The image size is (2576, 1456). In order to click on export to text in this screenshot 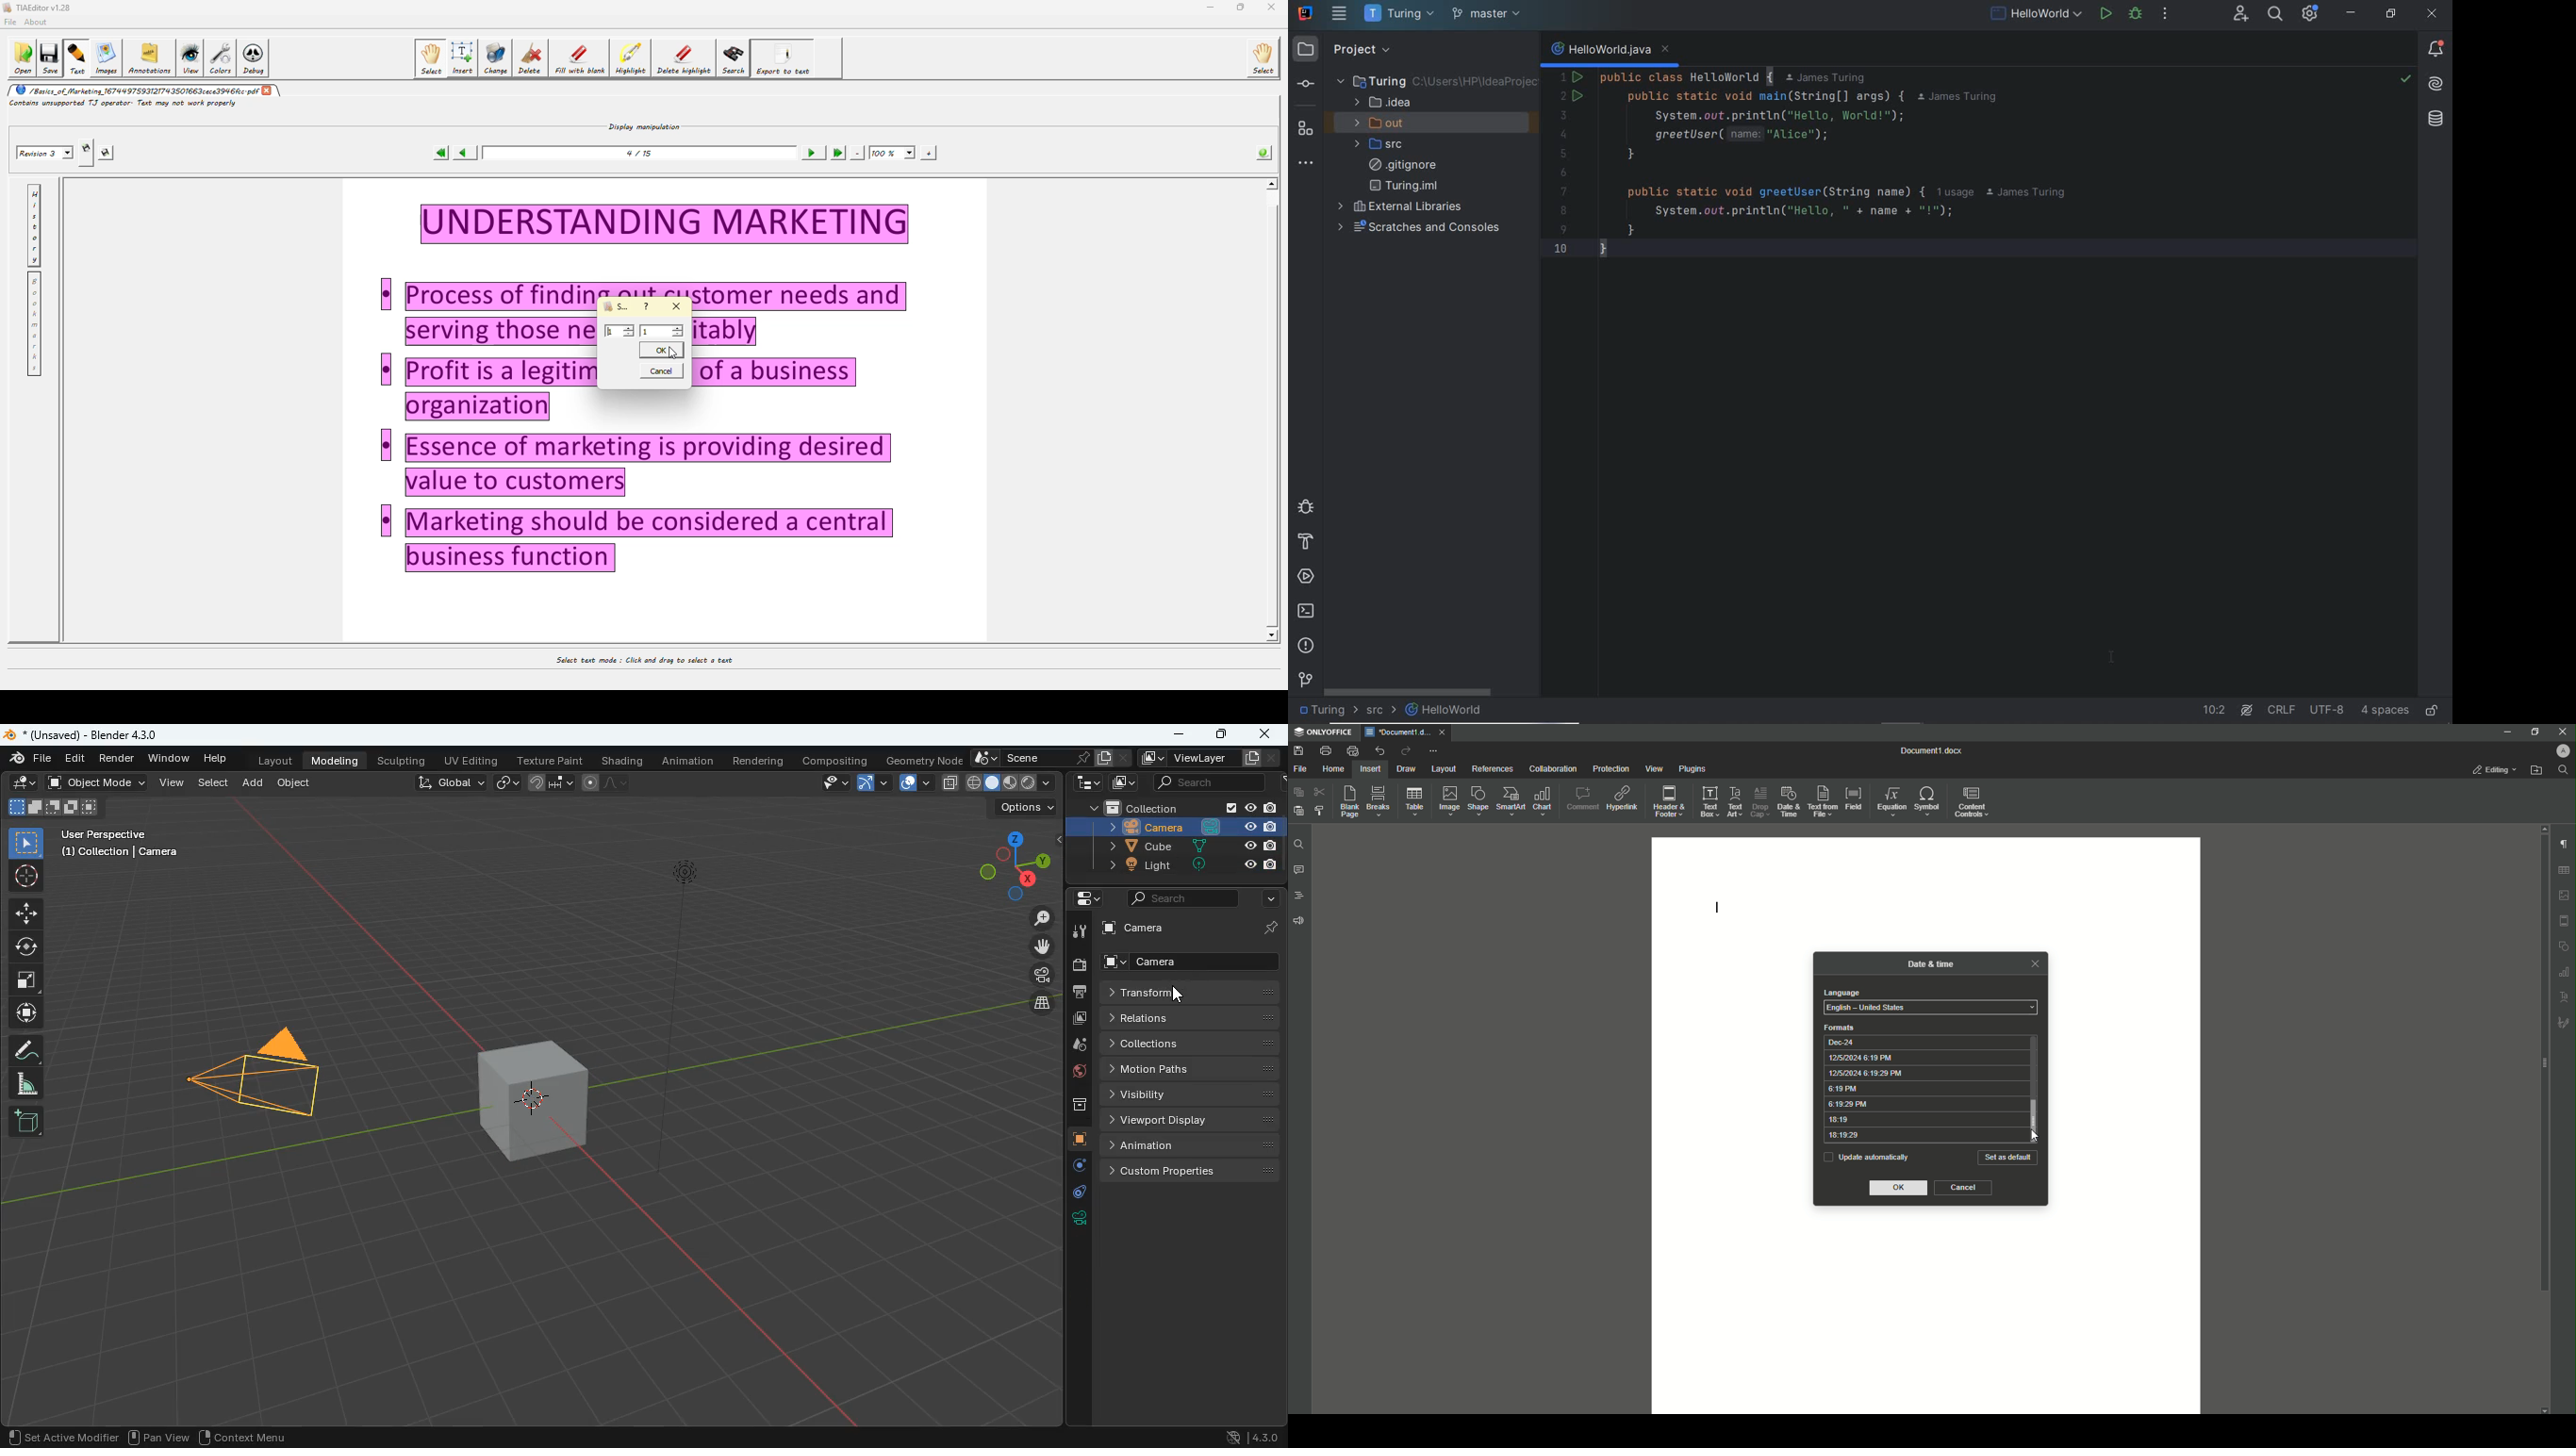, I will do `click(779, 59)`.